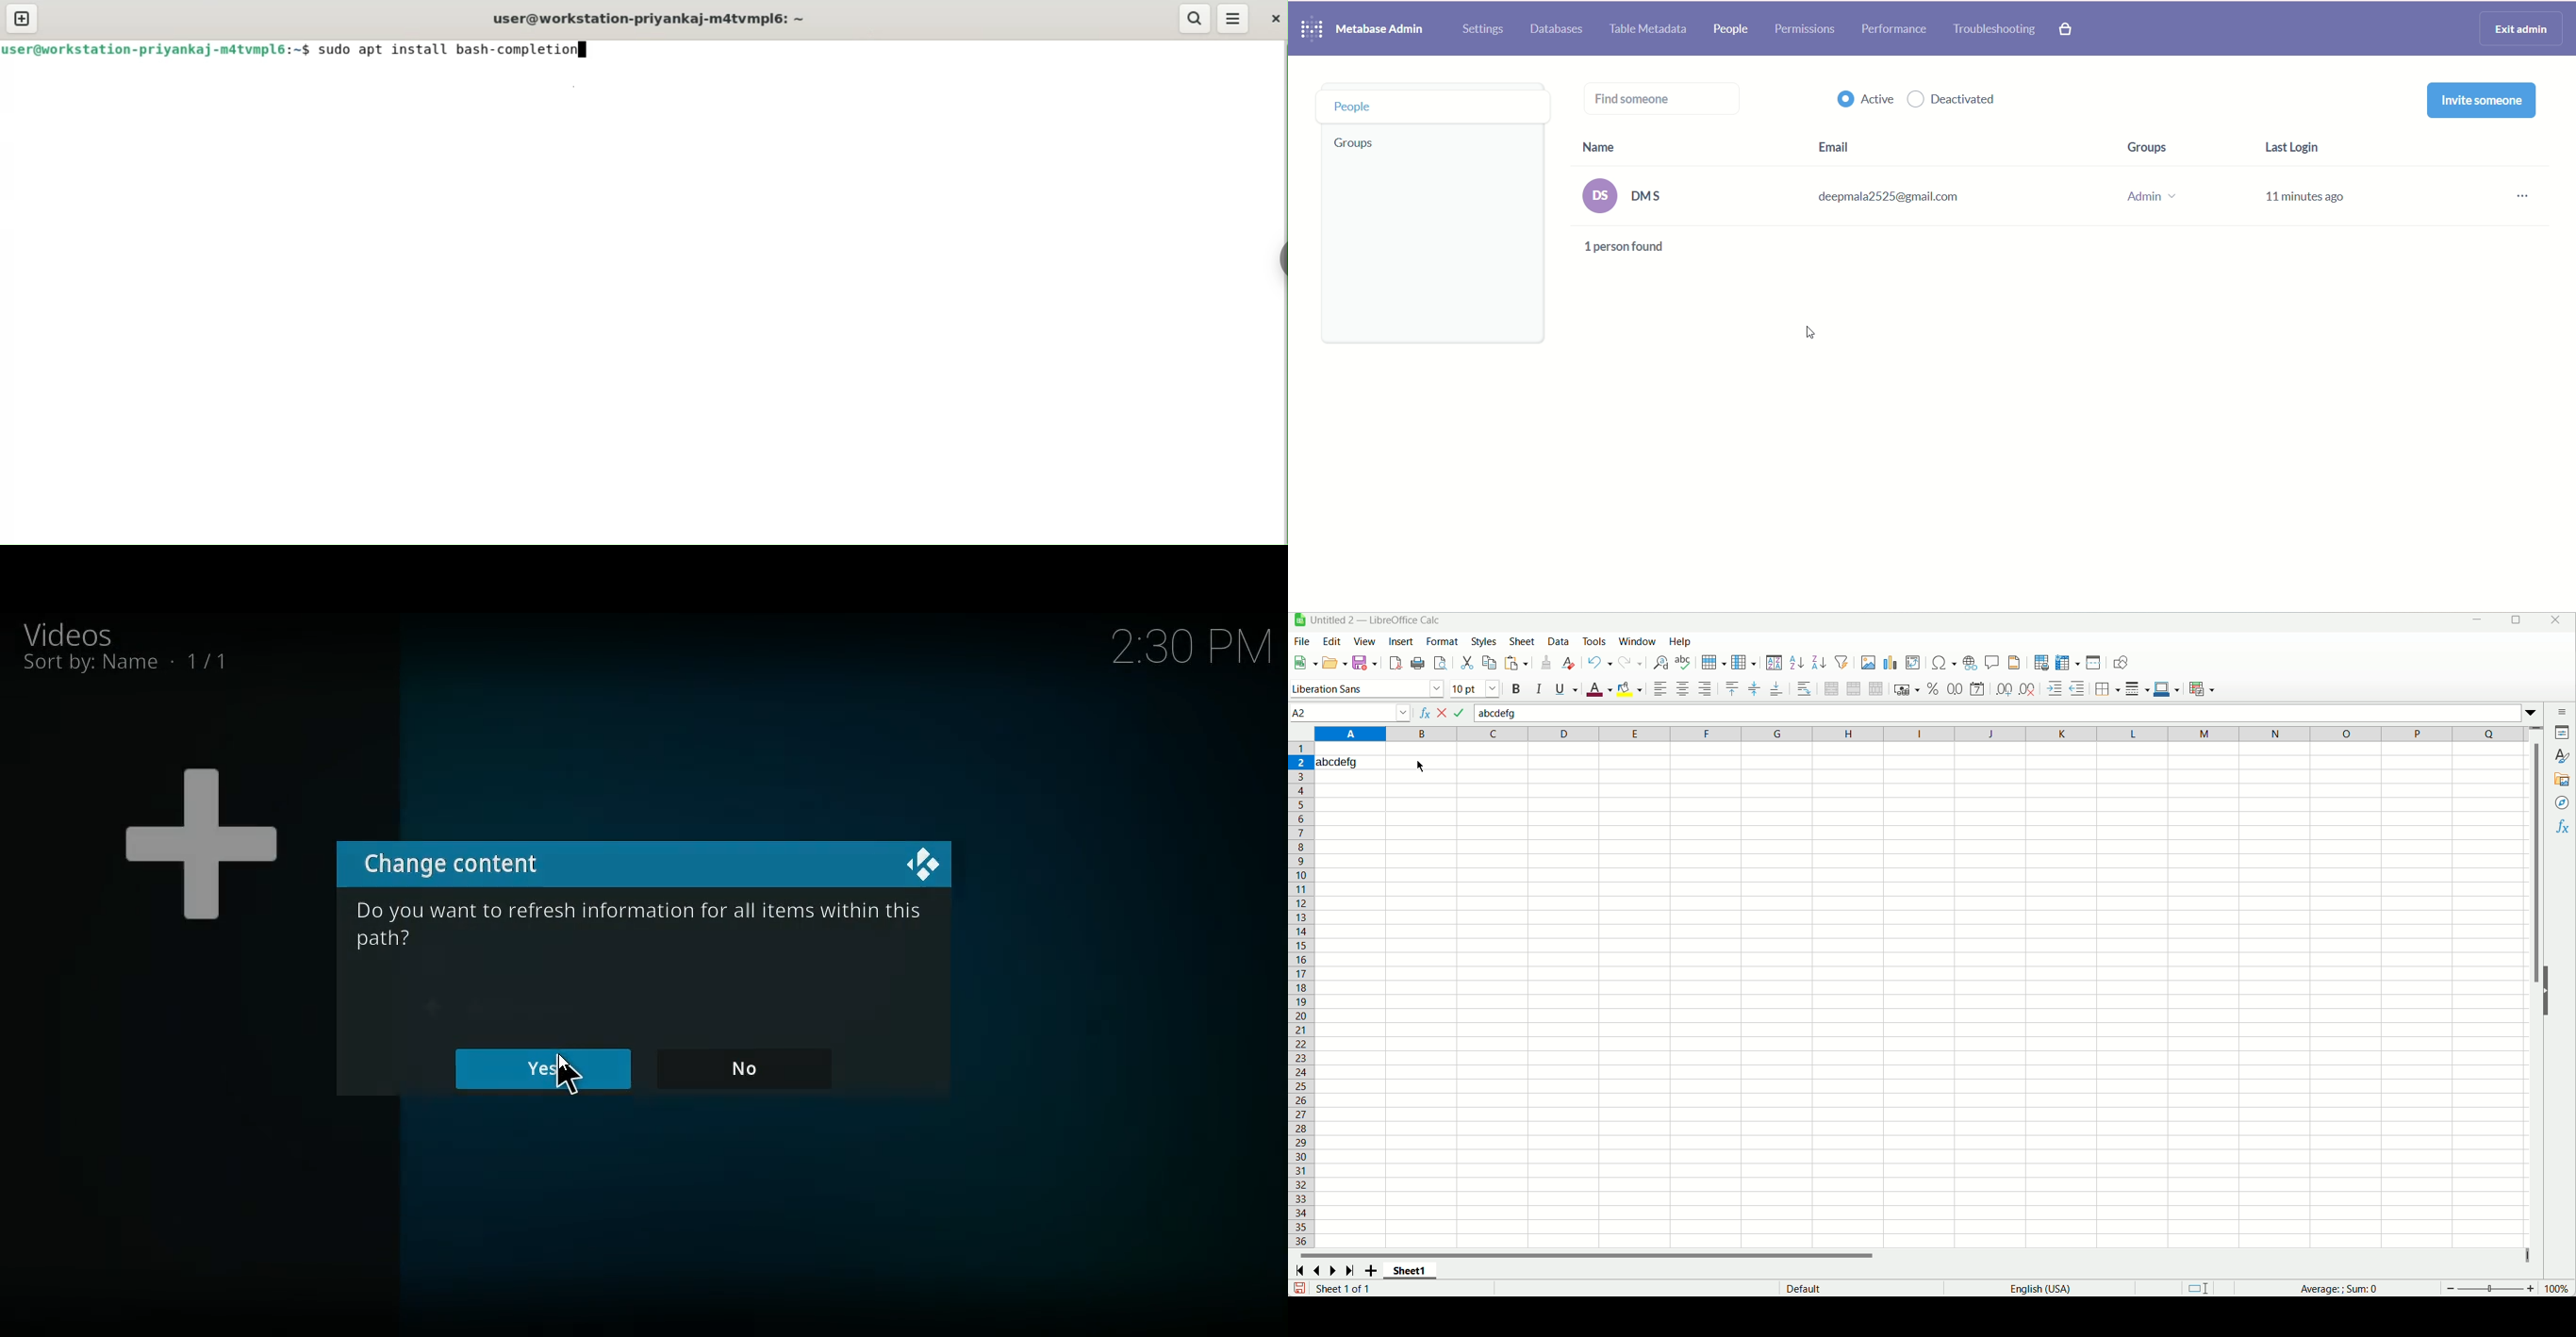  Describe the element at coordinates (2563, 828) in the screenshot. I see `functions` at that location.